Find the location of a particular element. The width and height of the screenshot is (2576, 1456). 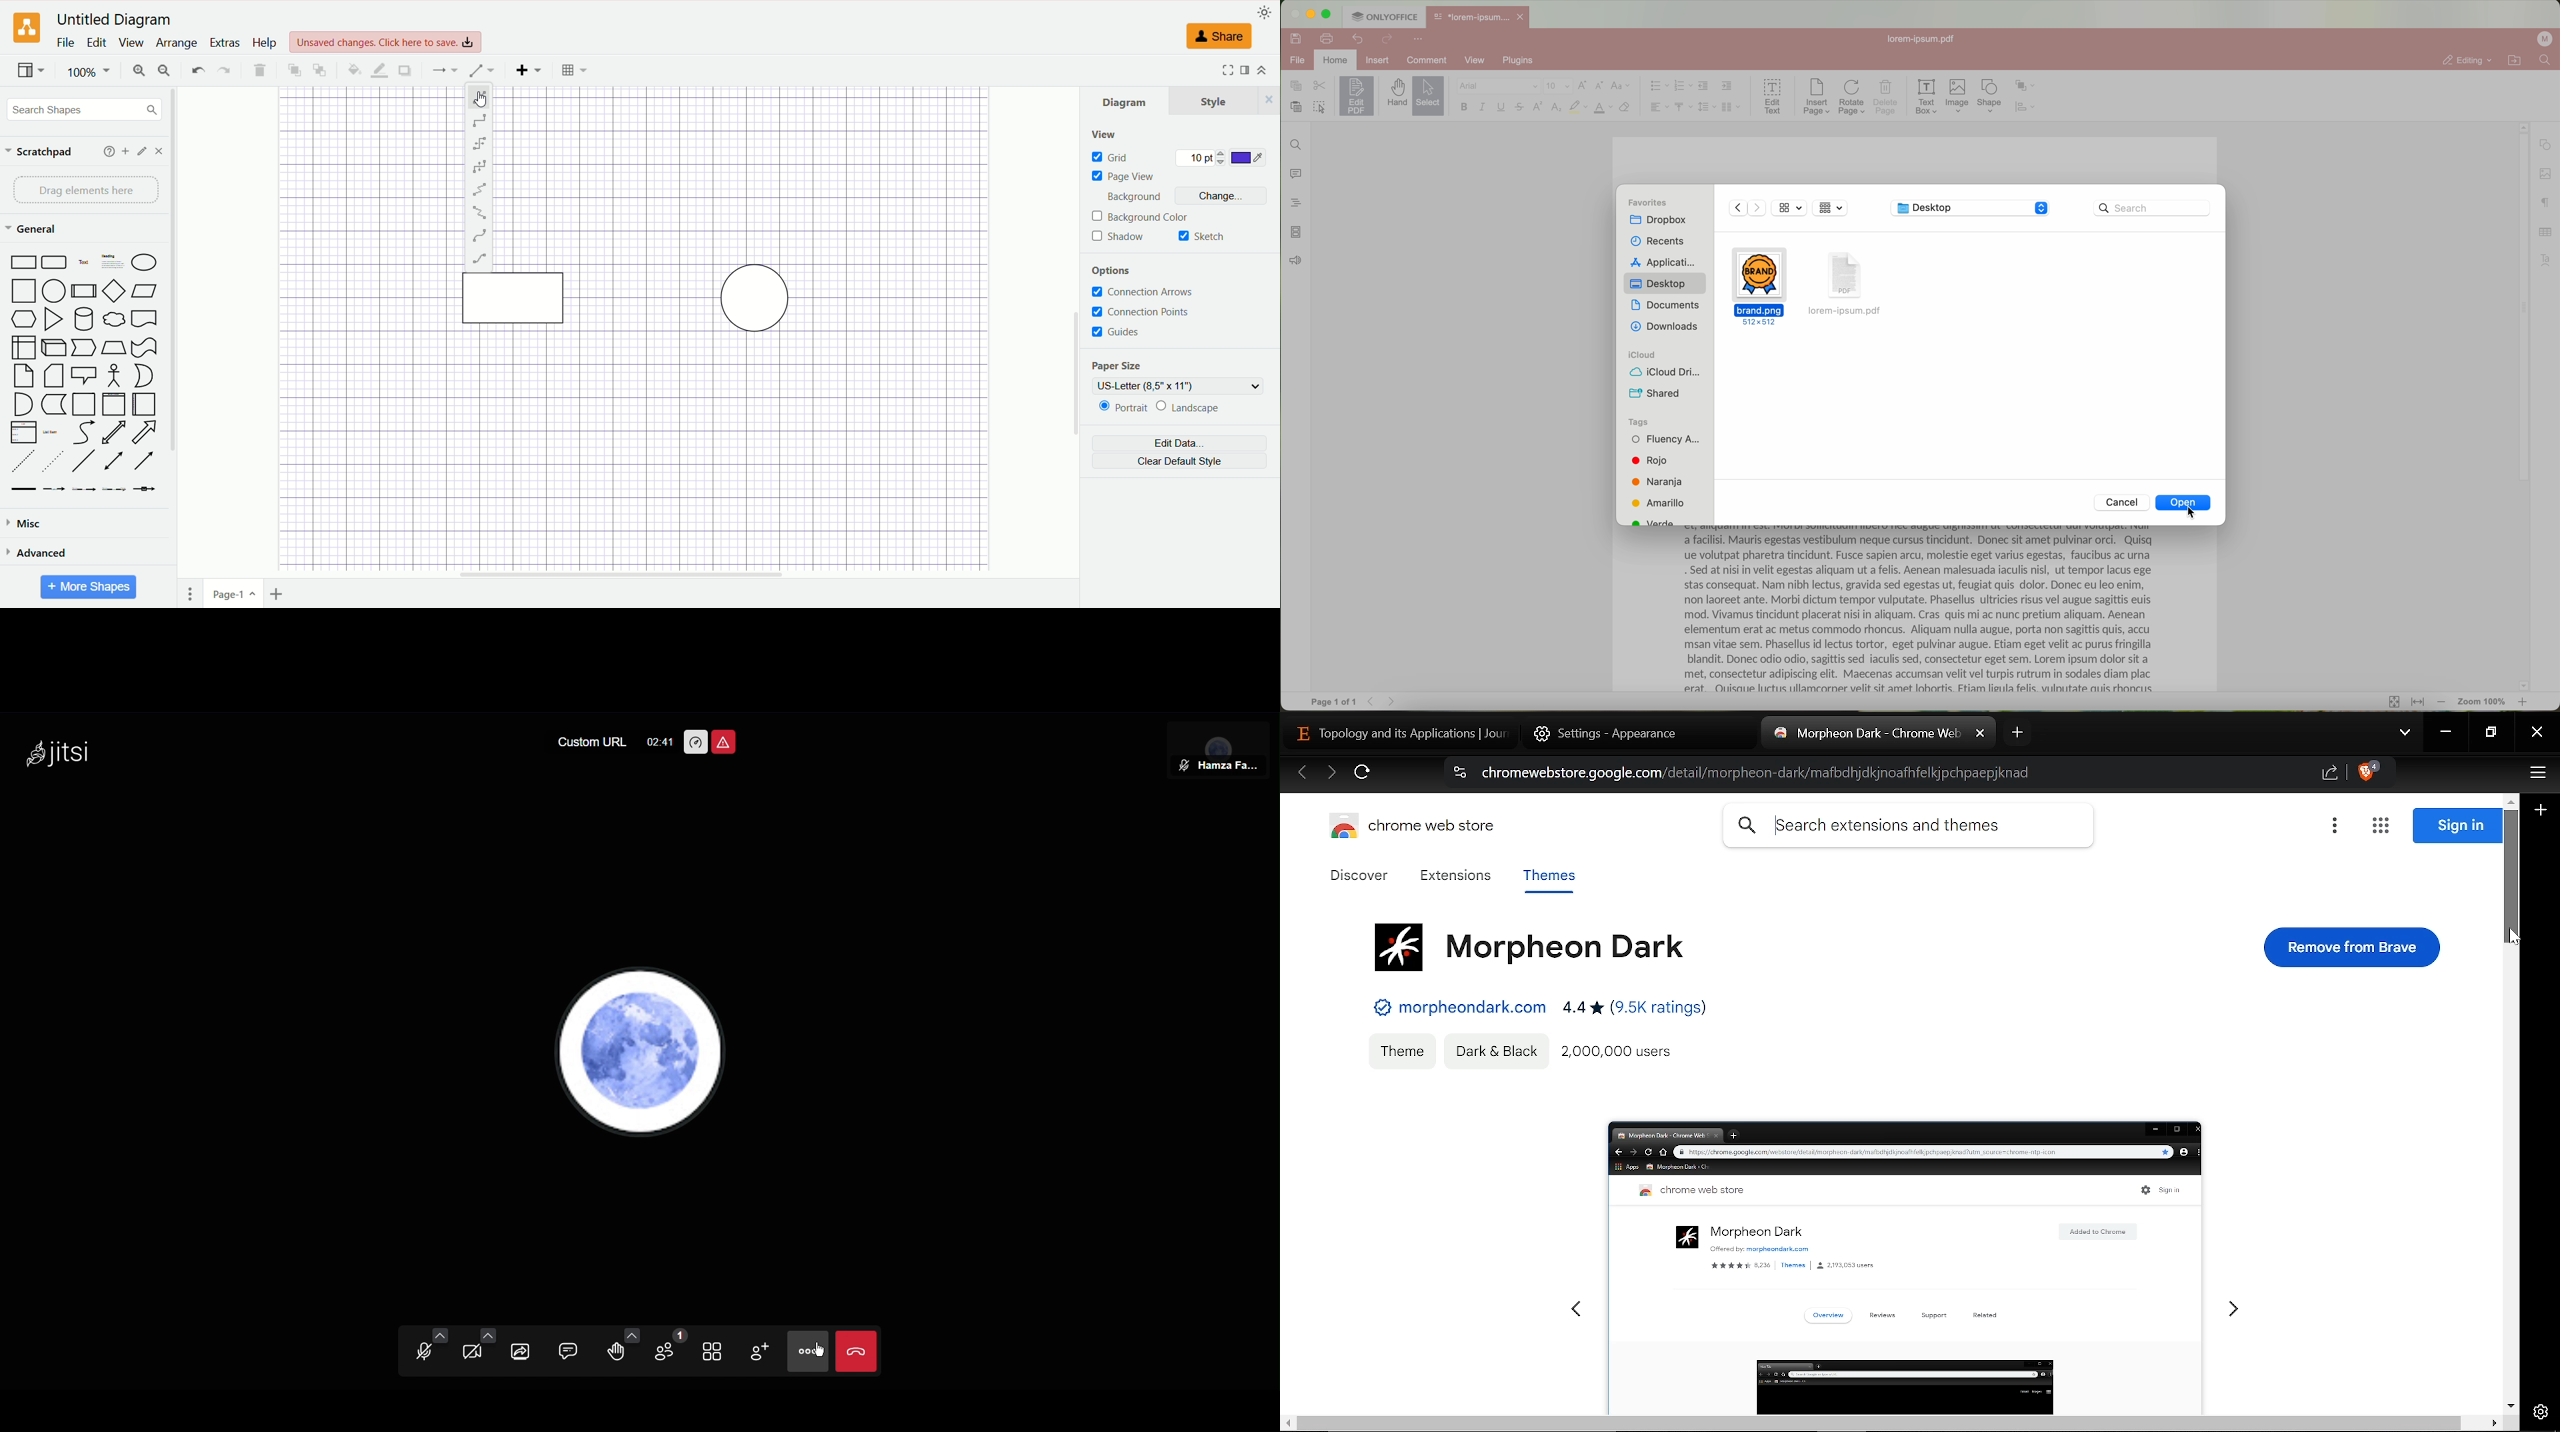

portrait is located at coordinates (1119, 408).